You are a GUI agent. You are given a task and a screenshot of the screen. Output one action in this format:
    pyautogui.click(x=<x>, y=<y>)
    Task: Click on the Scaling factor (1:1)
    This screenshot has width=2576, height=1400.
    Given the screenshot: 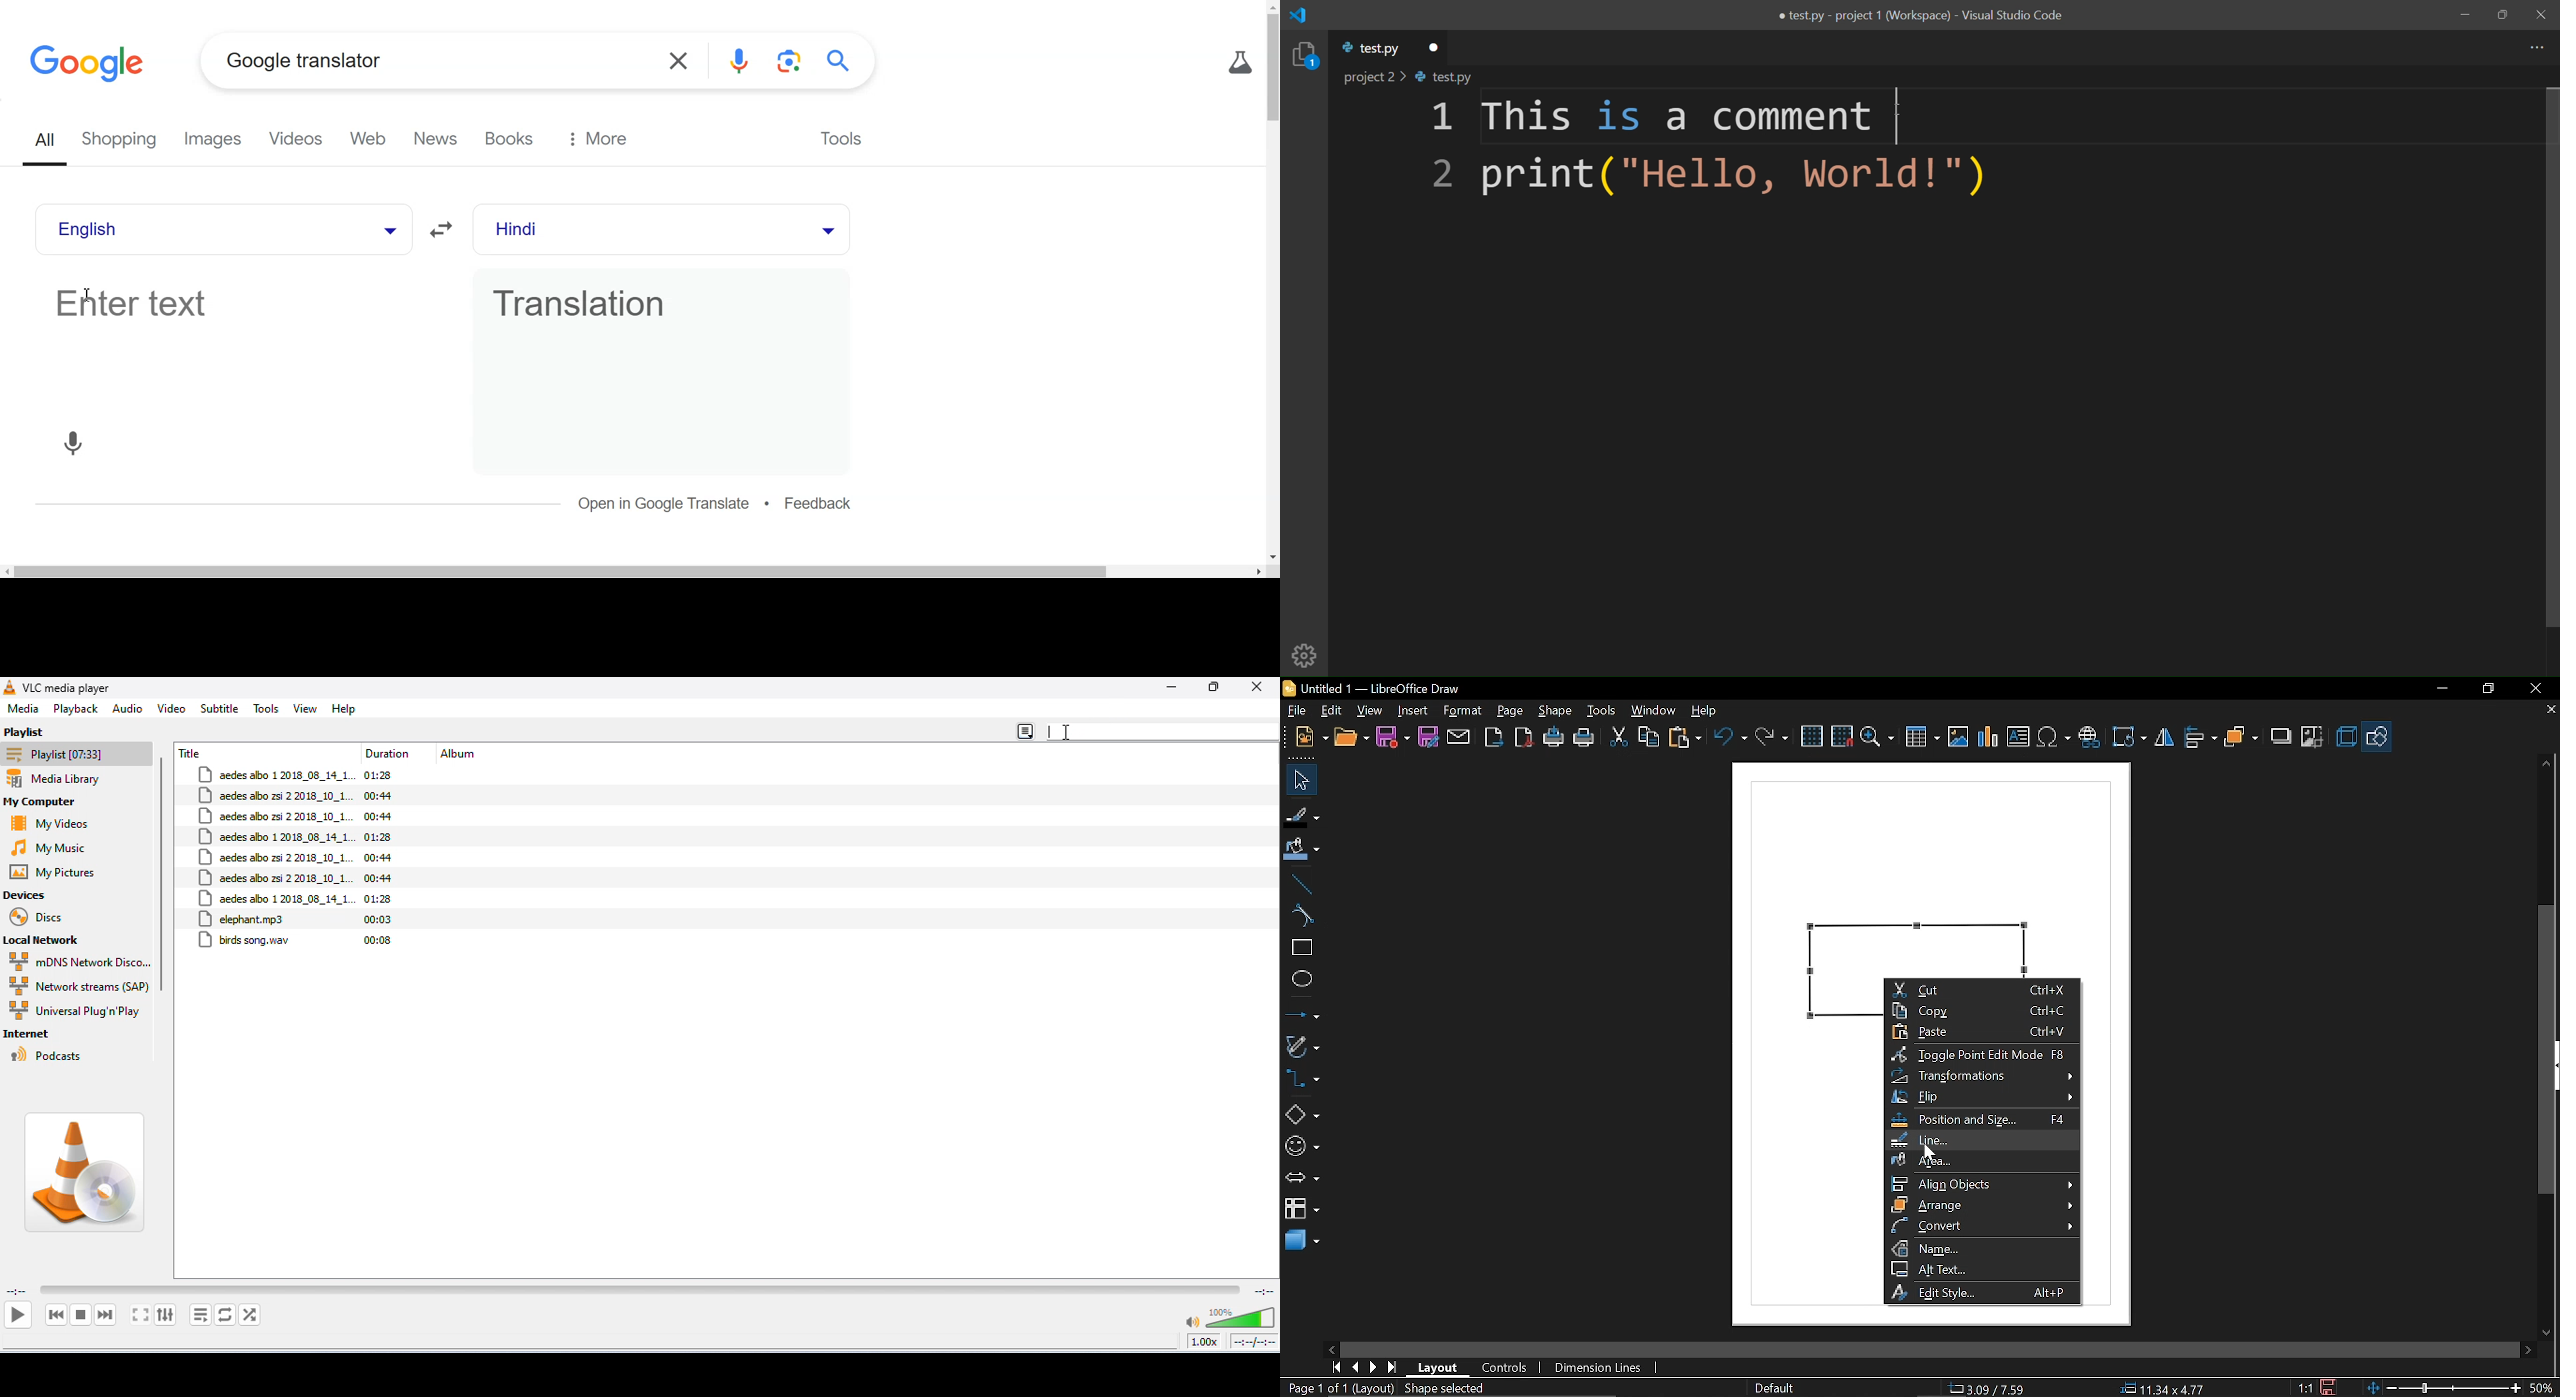 What is the action you would take?
    pyautogui.click(x=2306, y=1388)
    